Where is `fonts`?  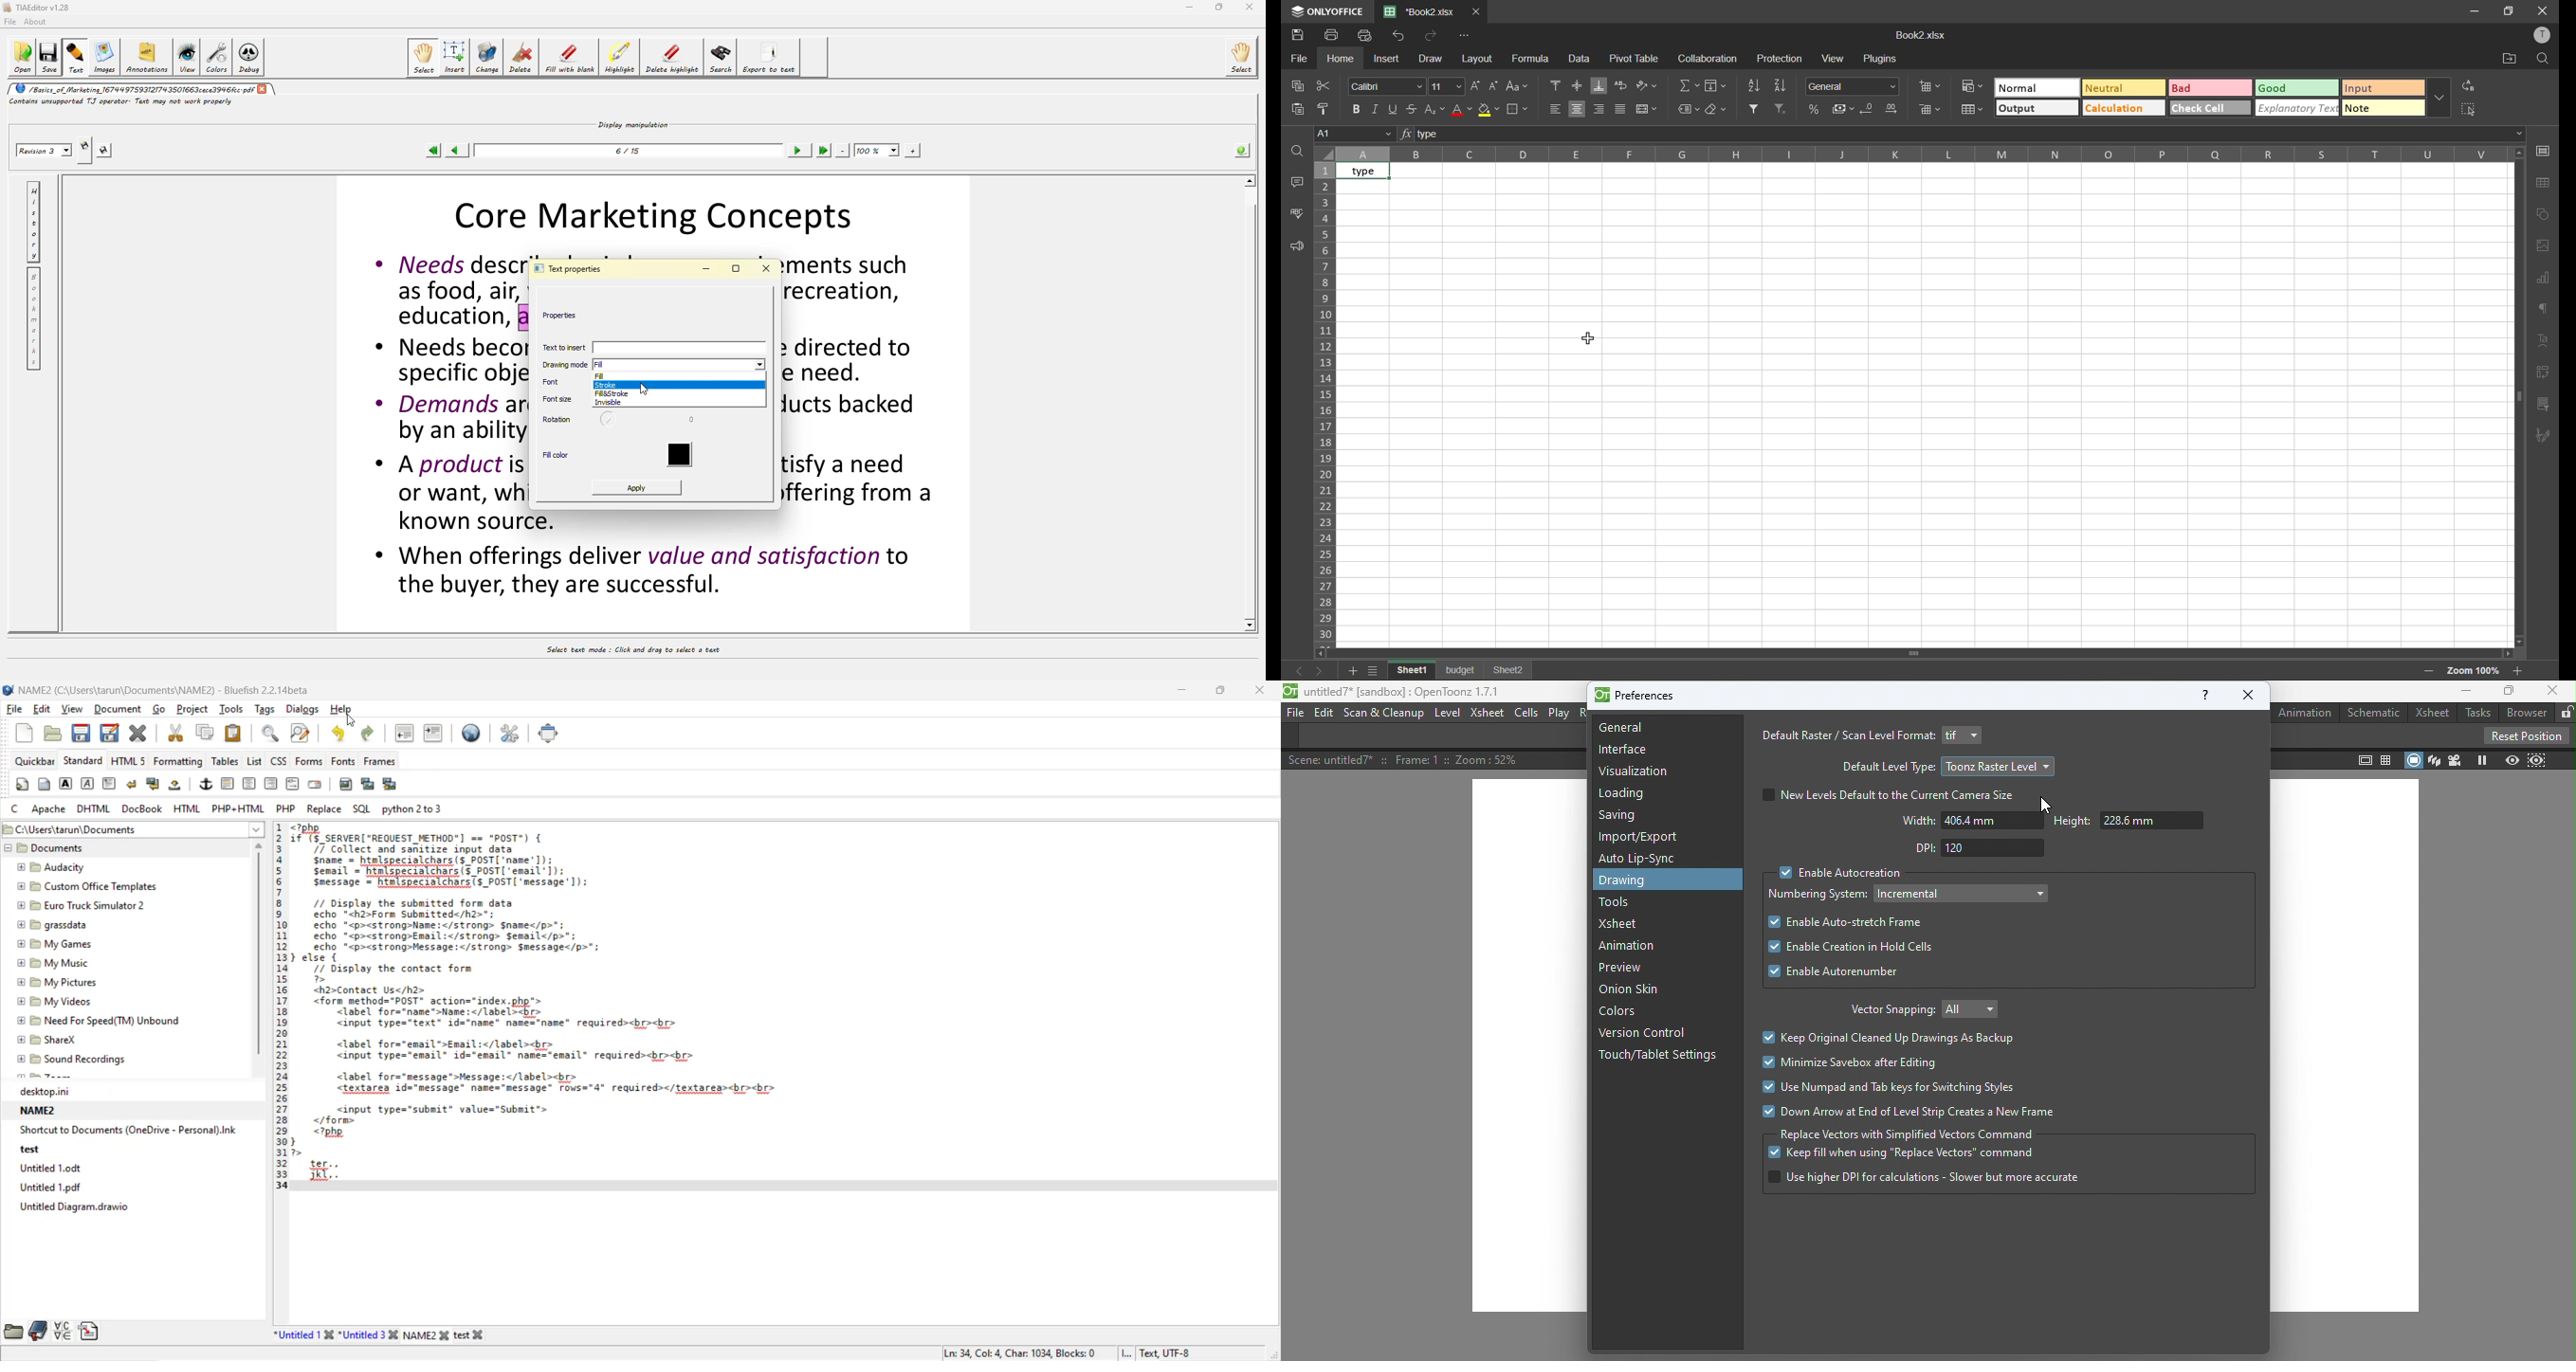
fonts is located at coordinates (346, 762).